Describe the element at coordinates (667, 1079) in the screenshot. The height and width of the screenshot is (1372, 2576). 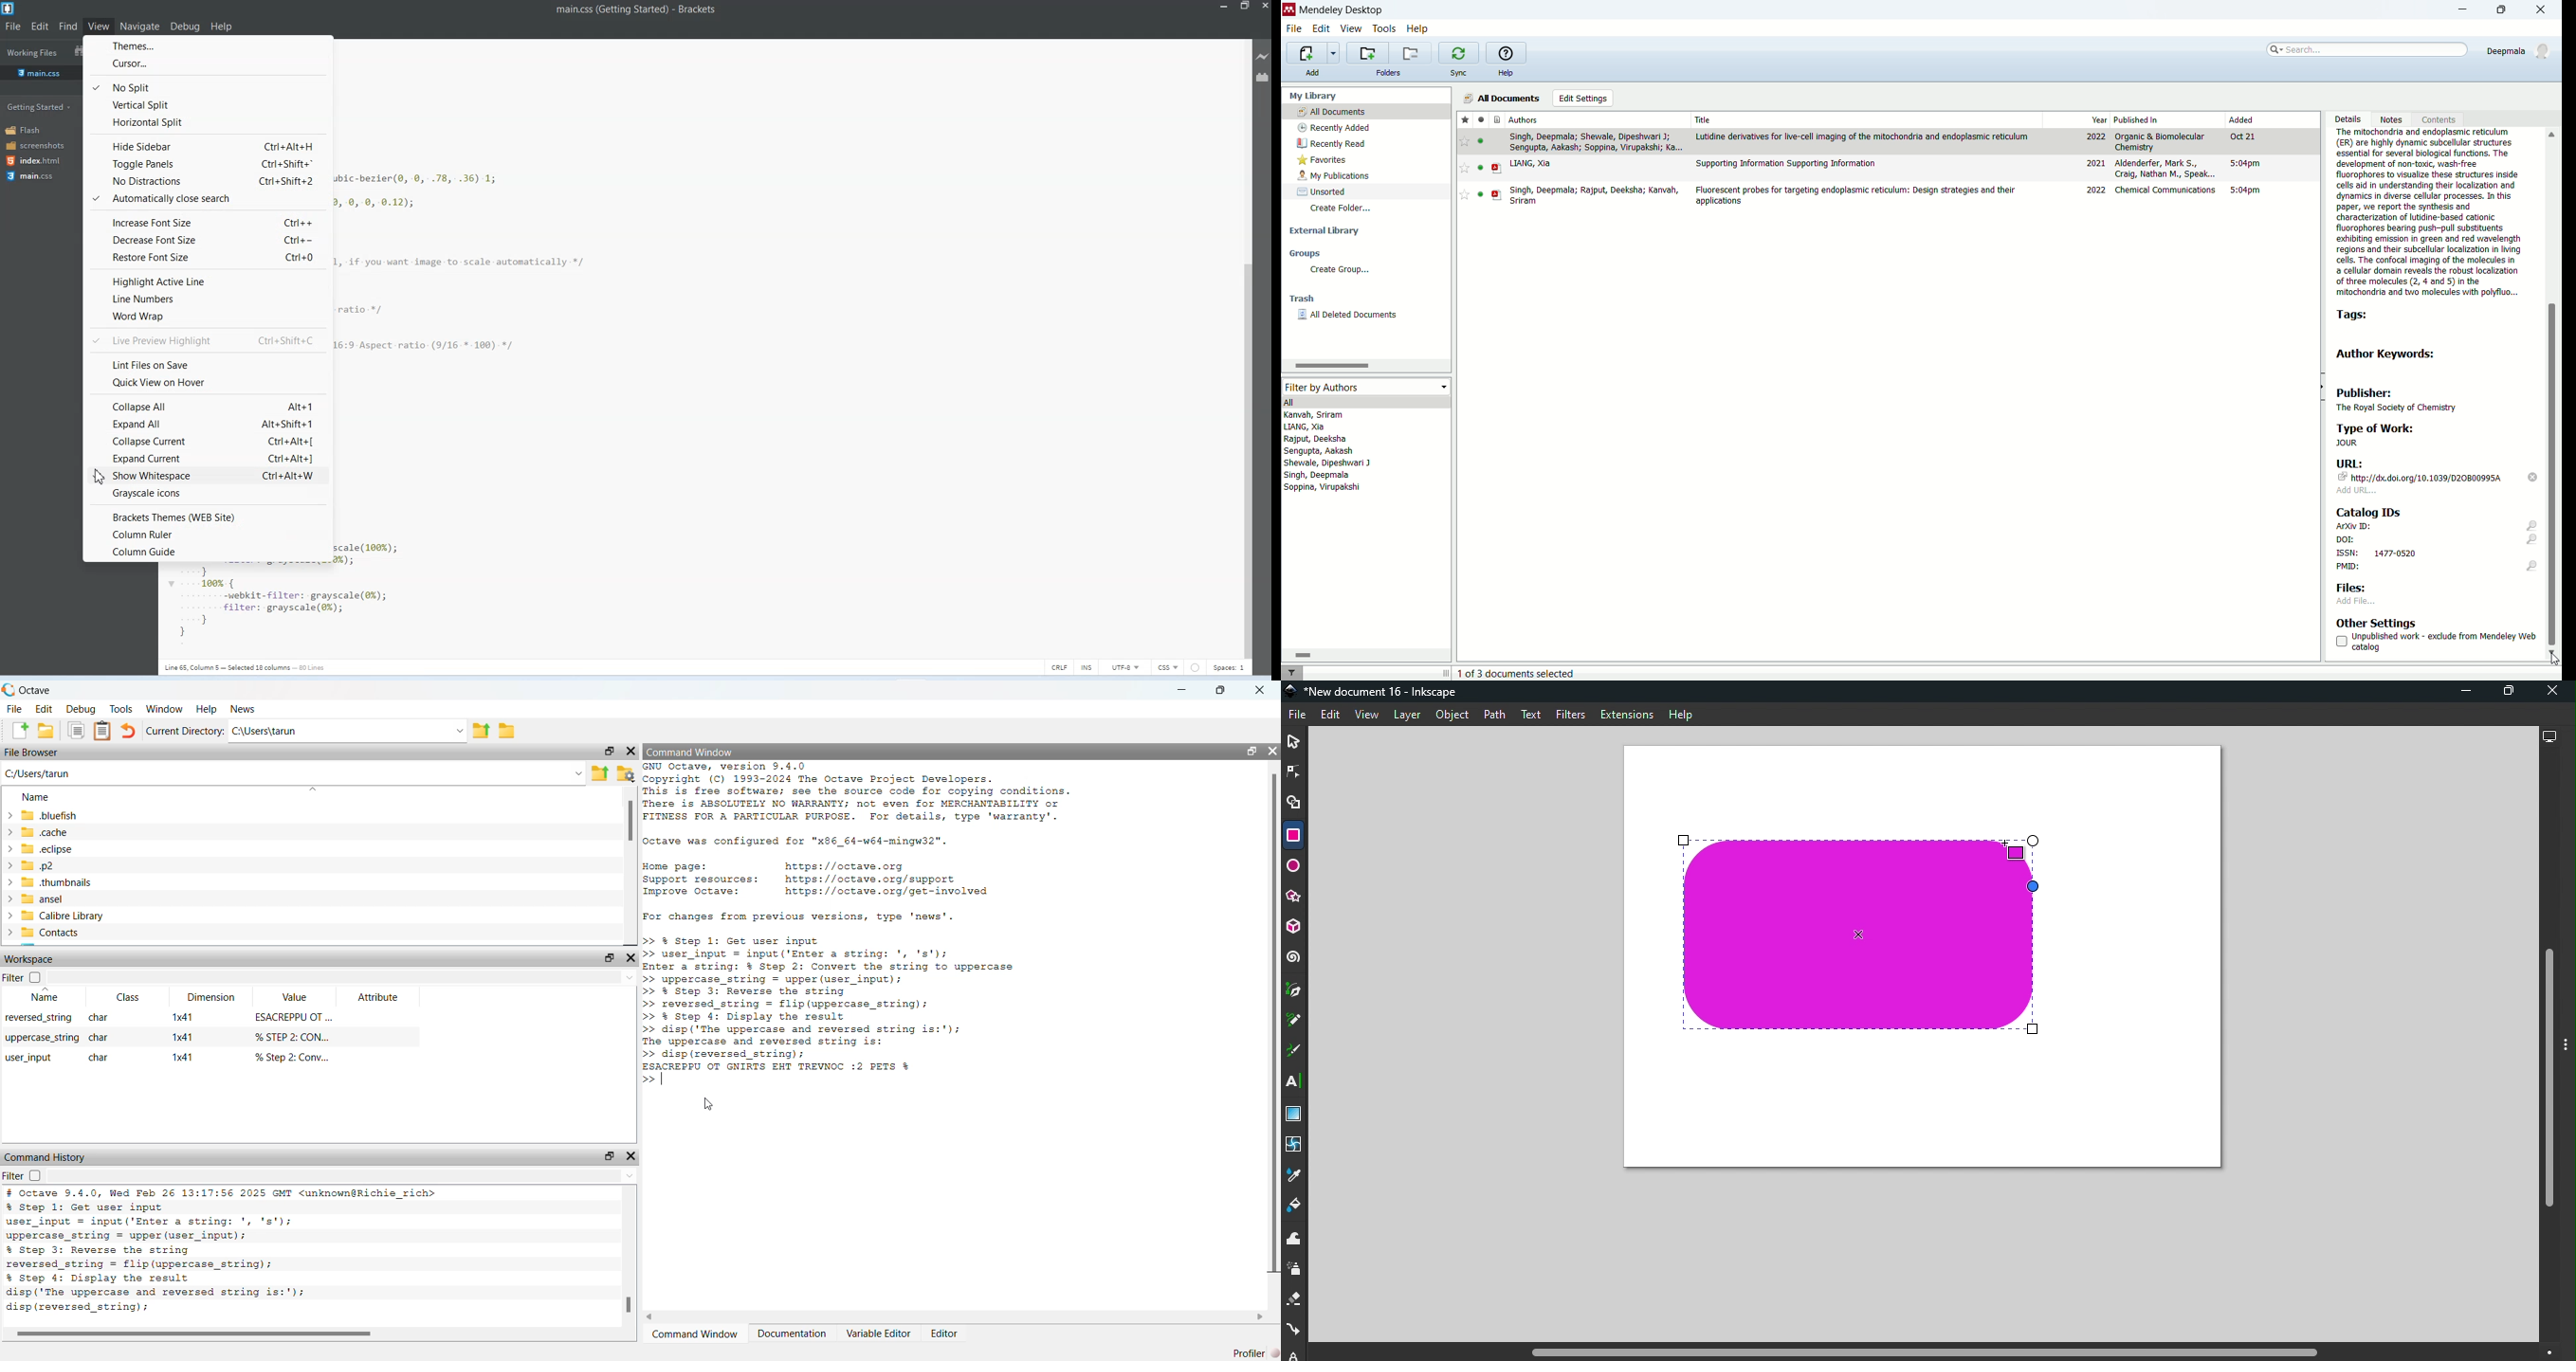
I see `typing cursor` at that location.